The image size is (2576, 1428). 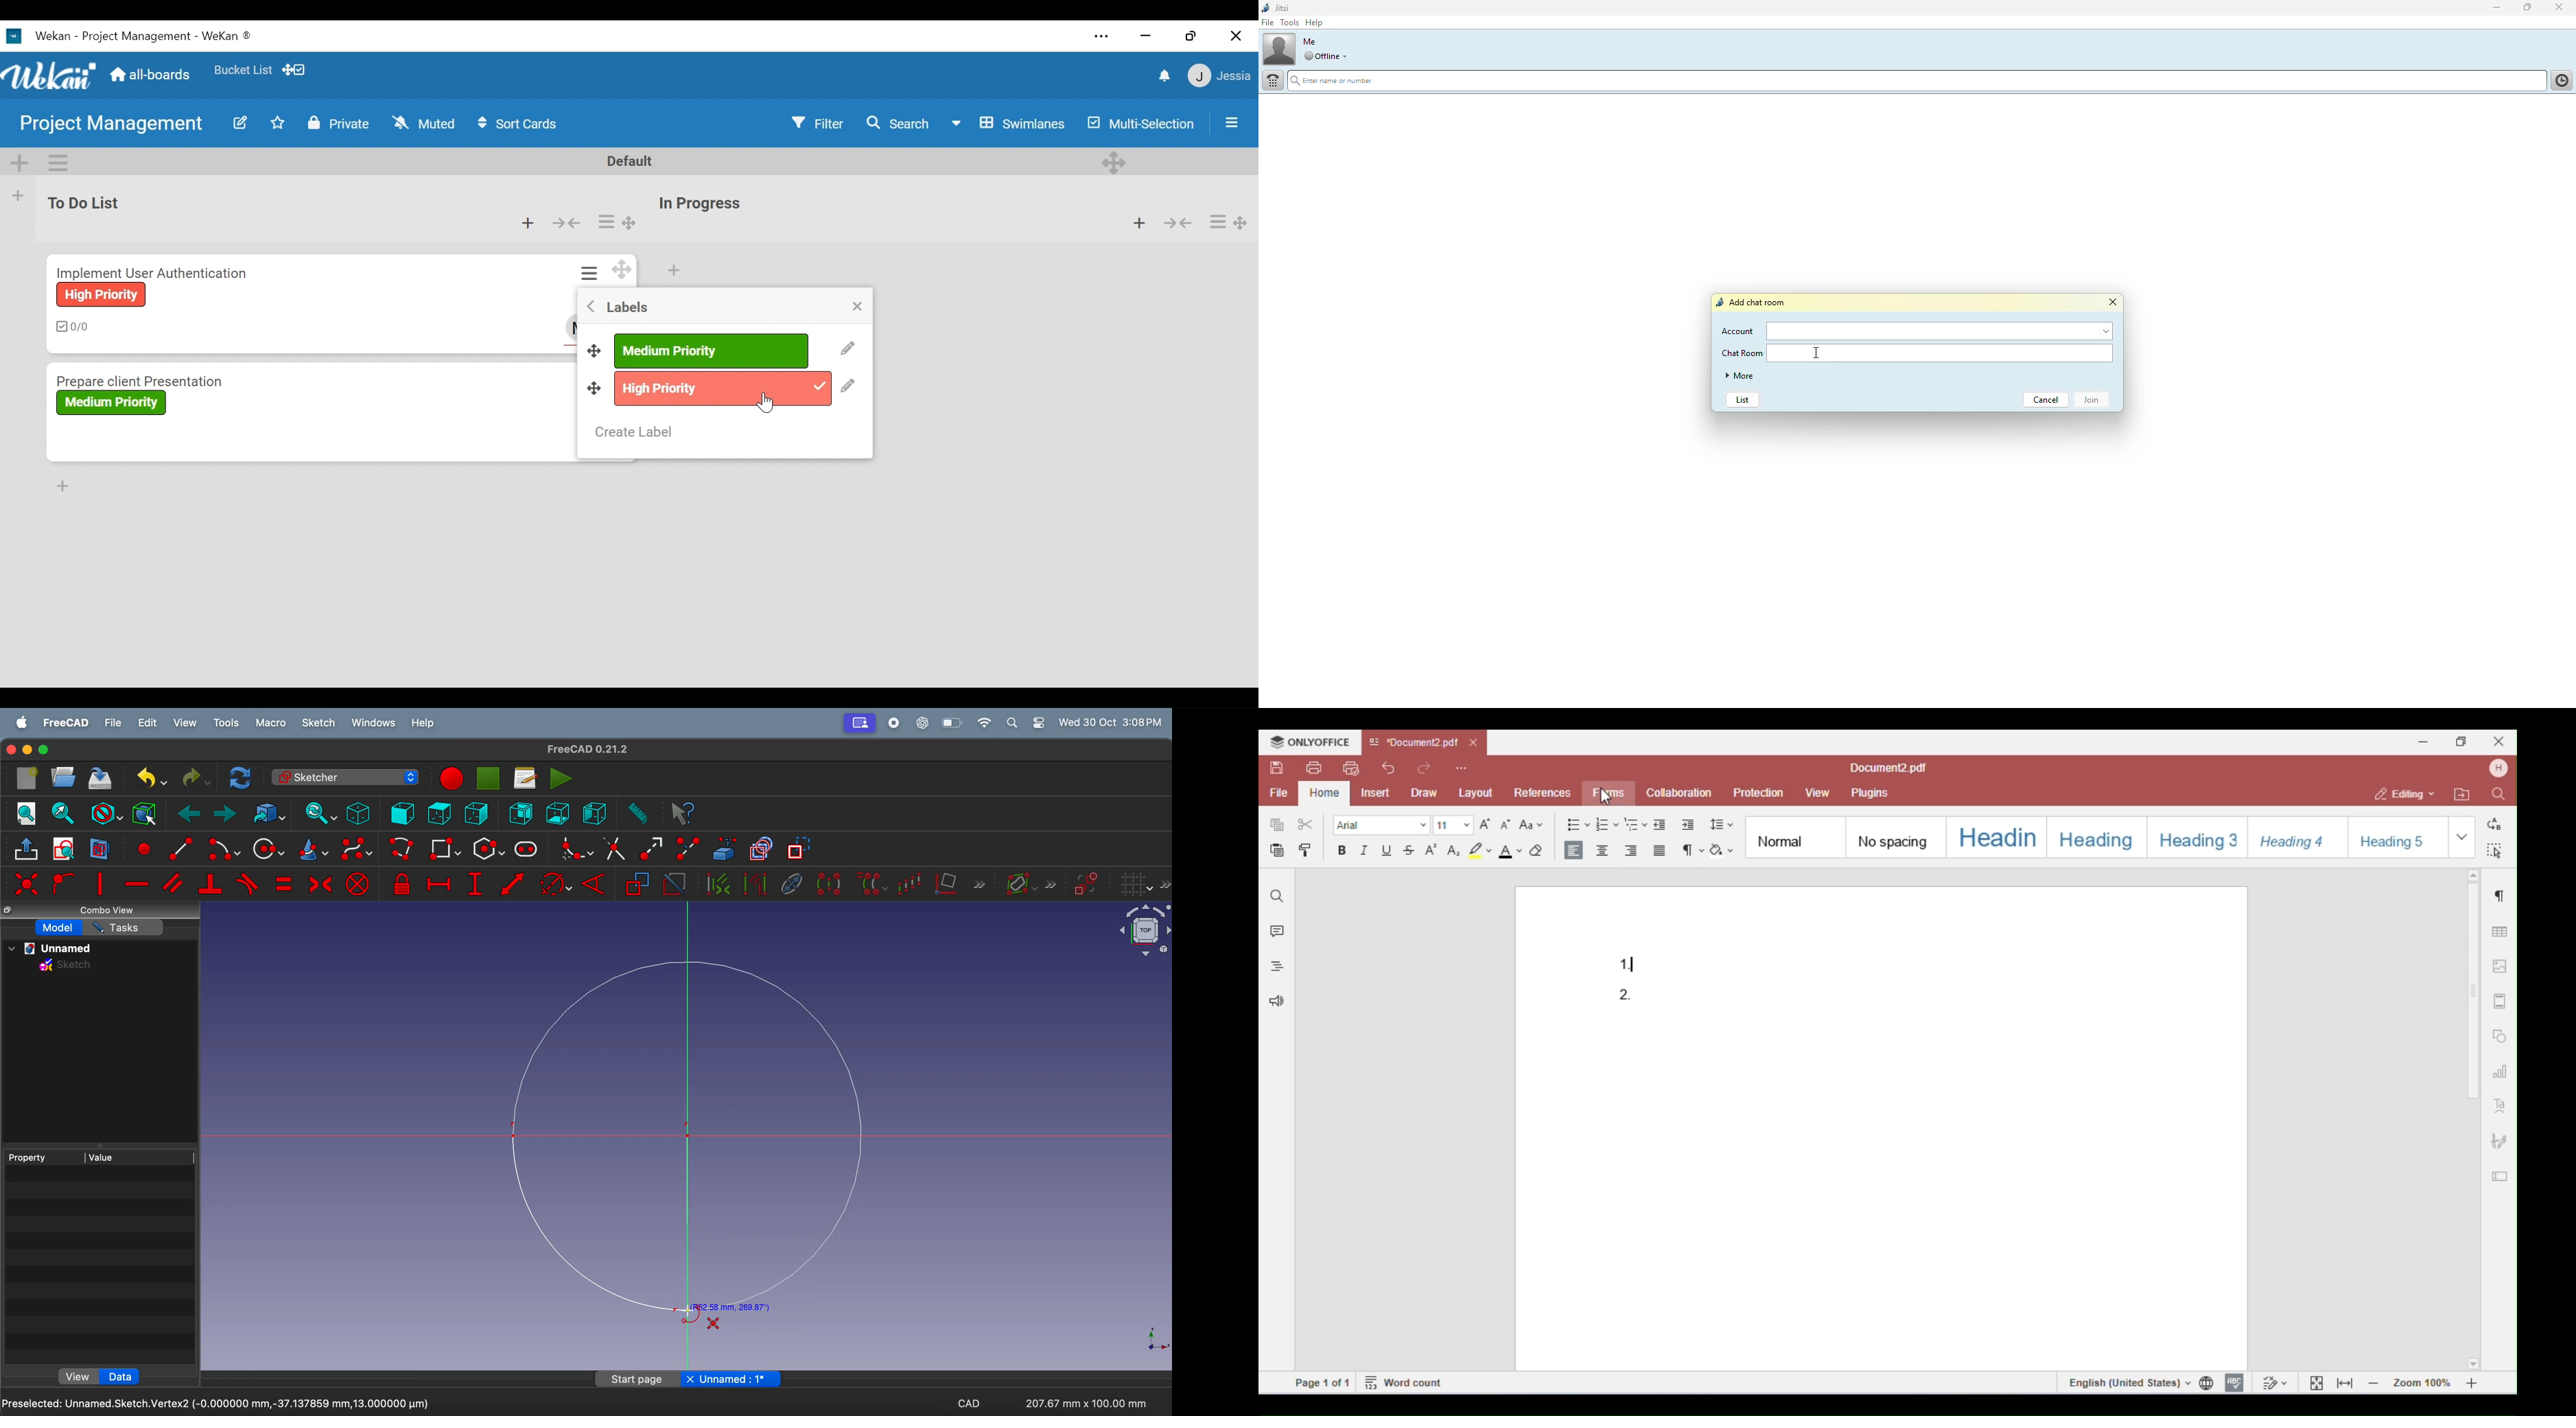 I want to click on settings, so click(x=1039, y=723).